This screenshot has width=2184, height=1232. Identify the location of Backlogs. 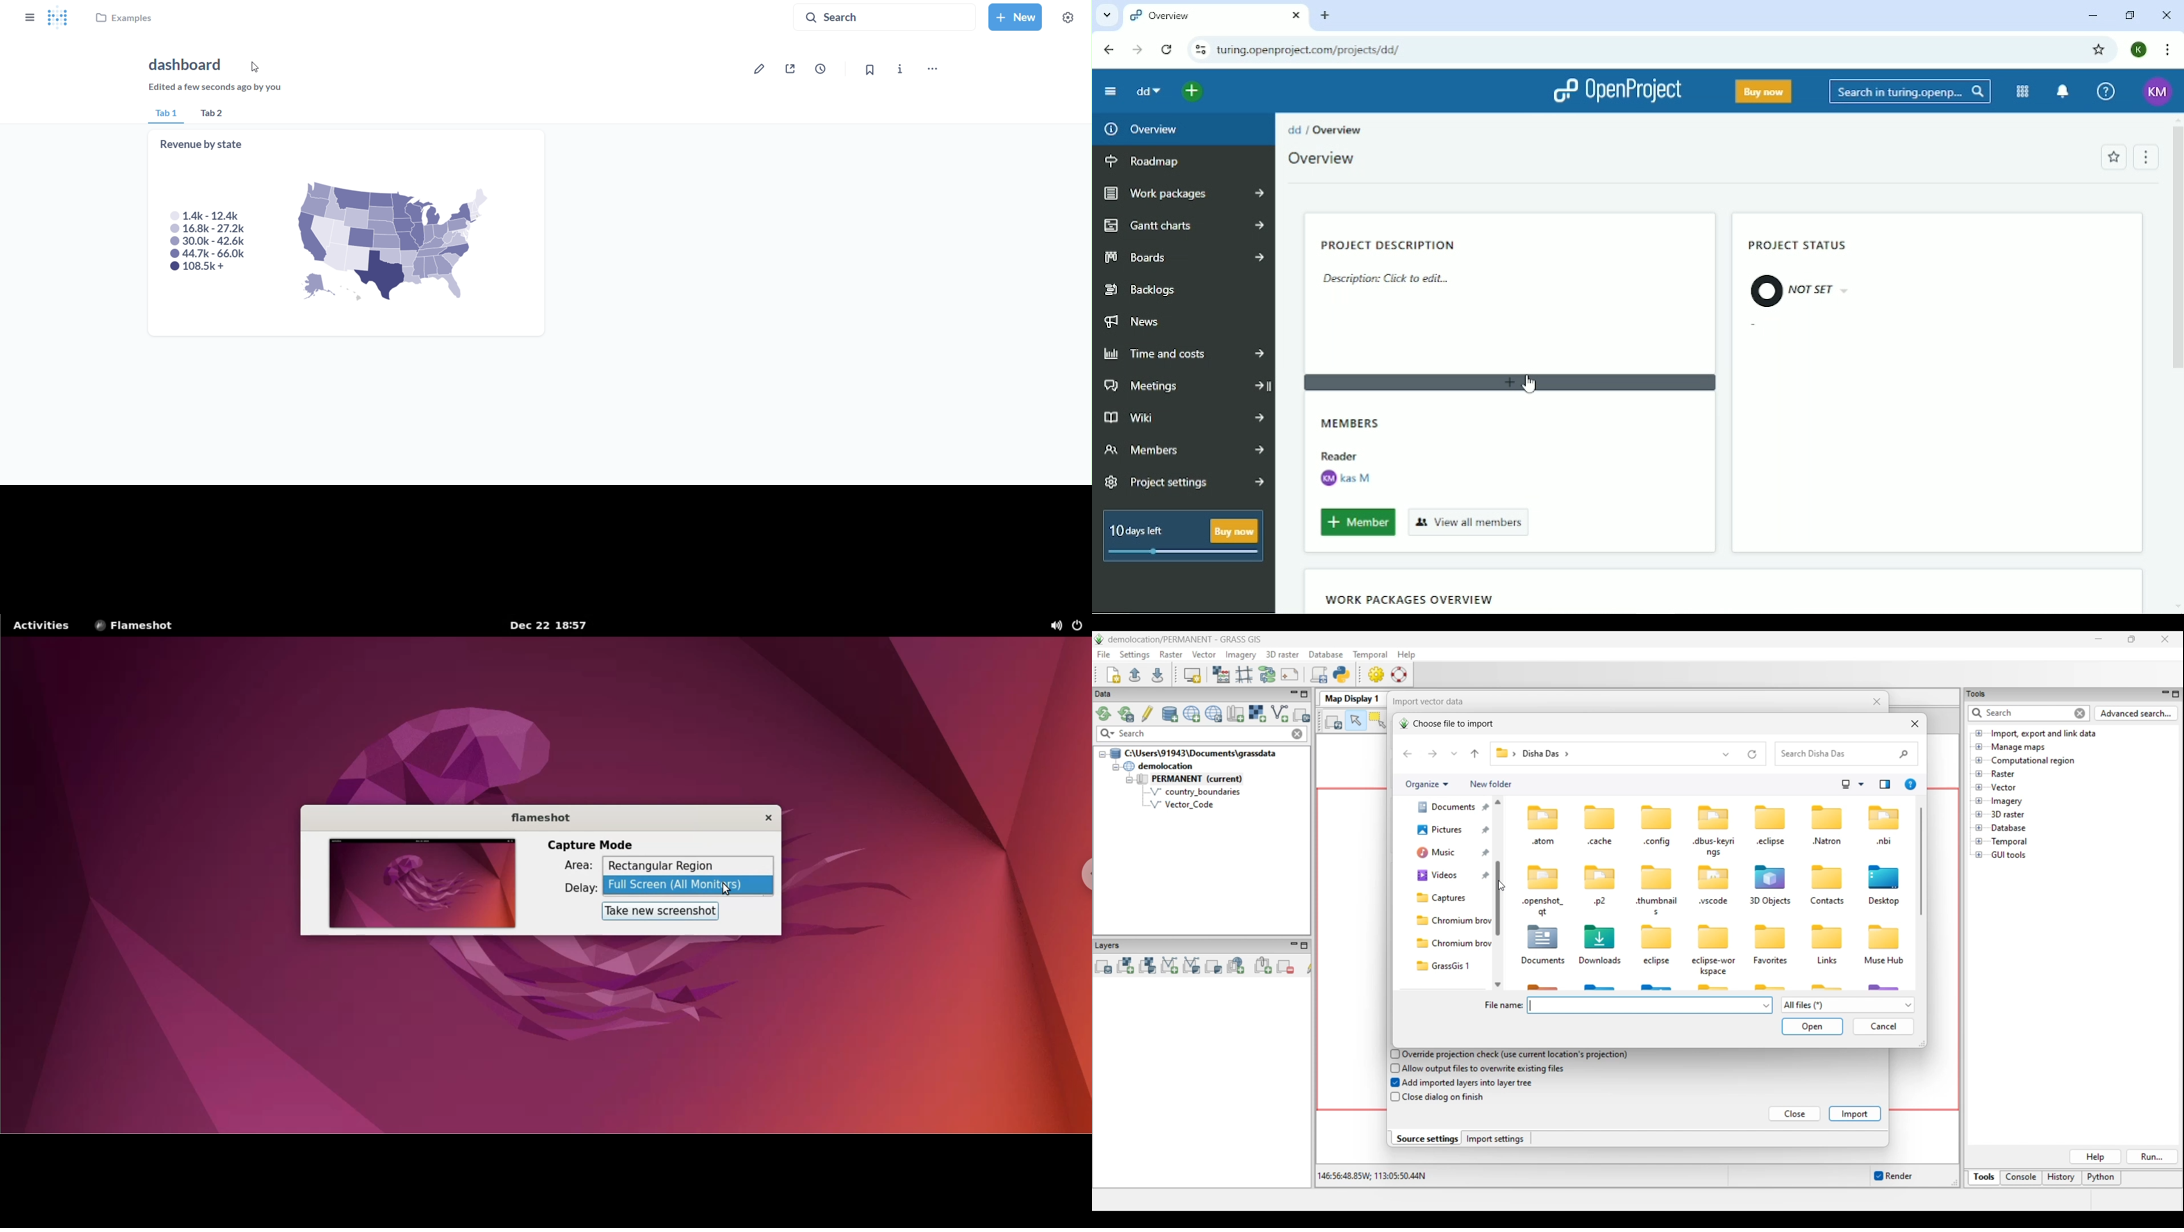
(1143, 290).